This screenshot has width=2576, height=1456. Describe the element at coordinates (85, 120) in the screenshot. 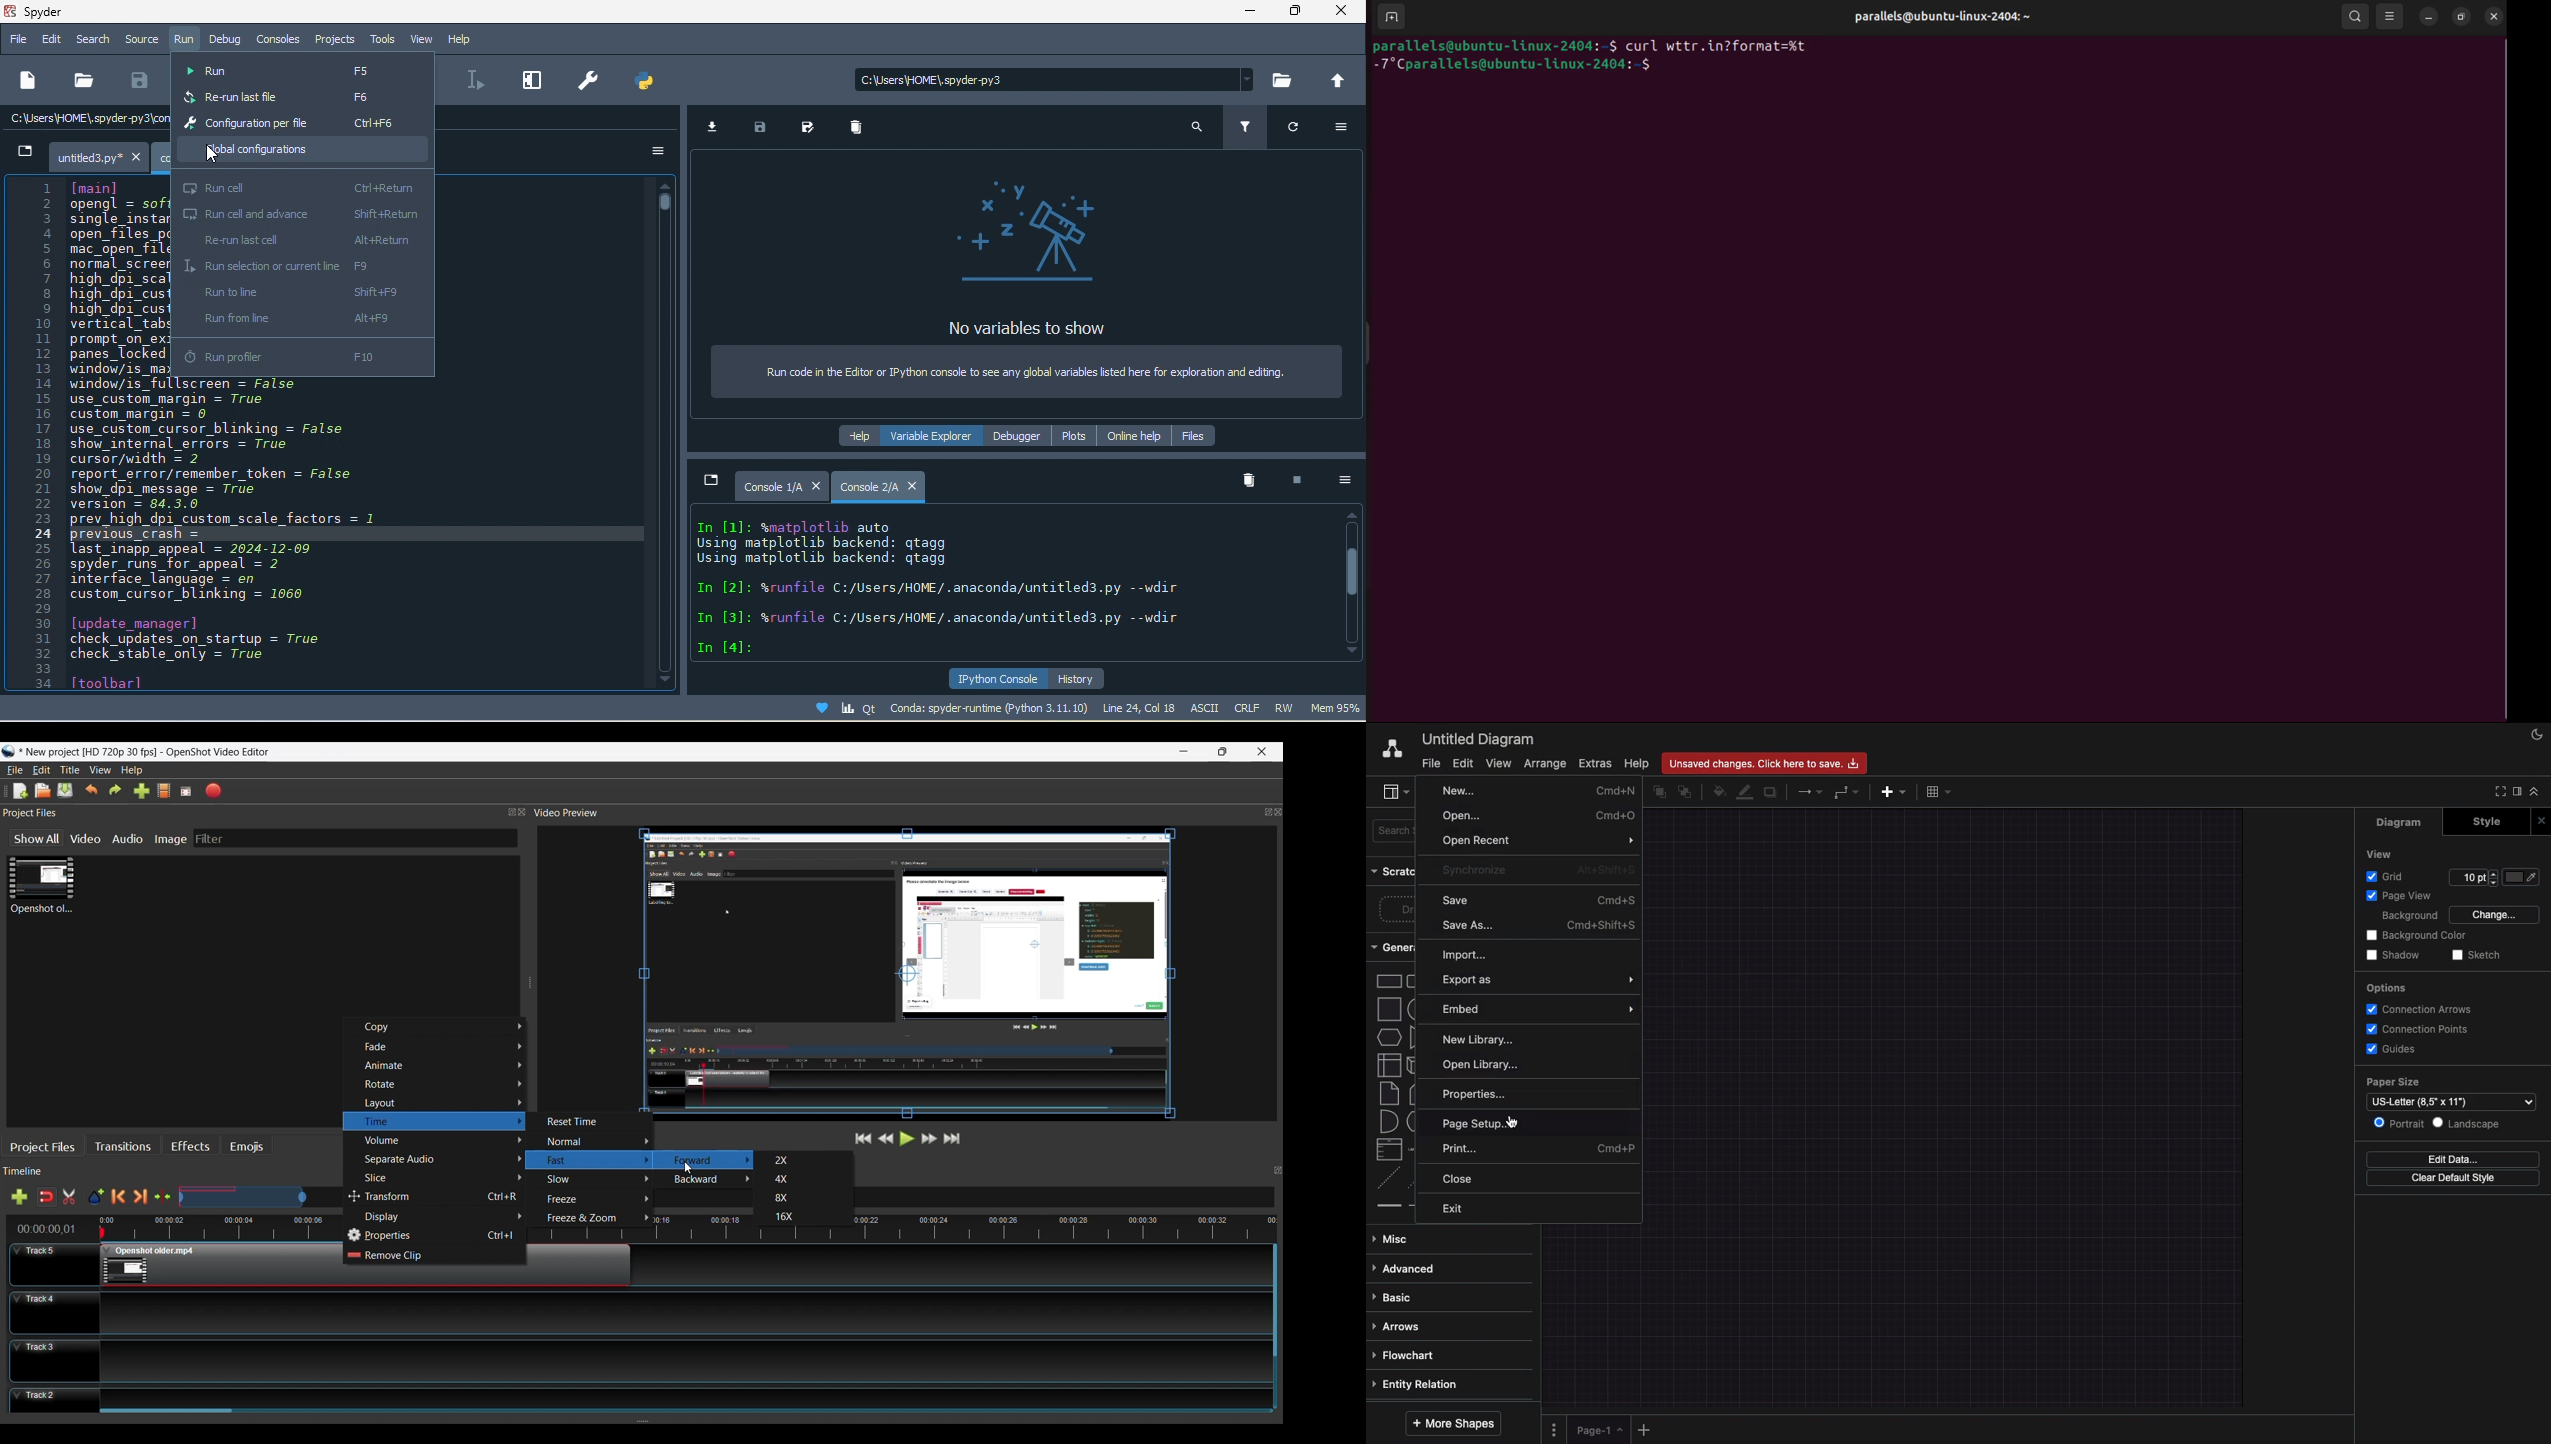

I see `c/users\home\spyder` at that location.